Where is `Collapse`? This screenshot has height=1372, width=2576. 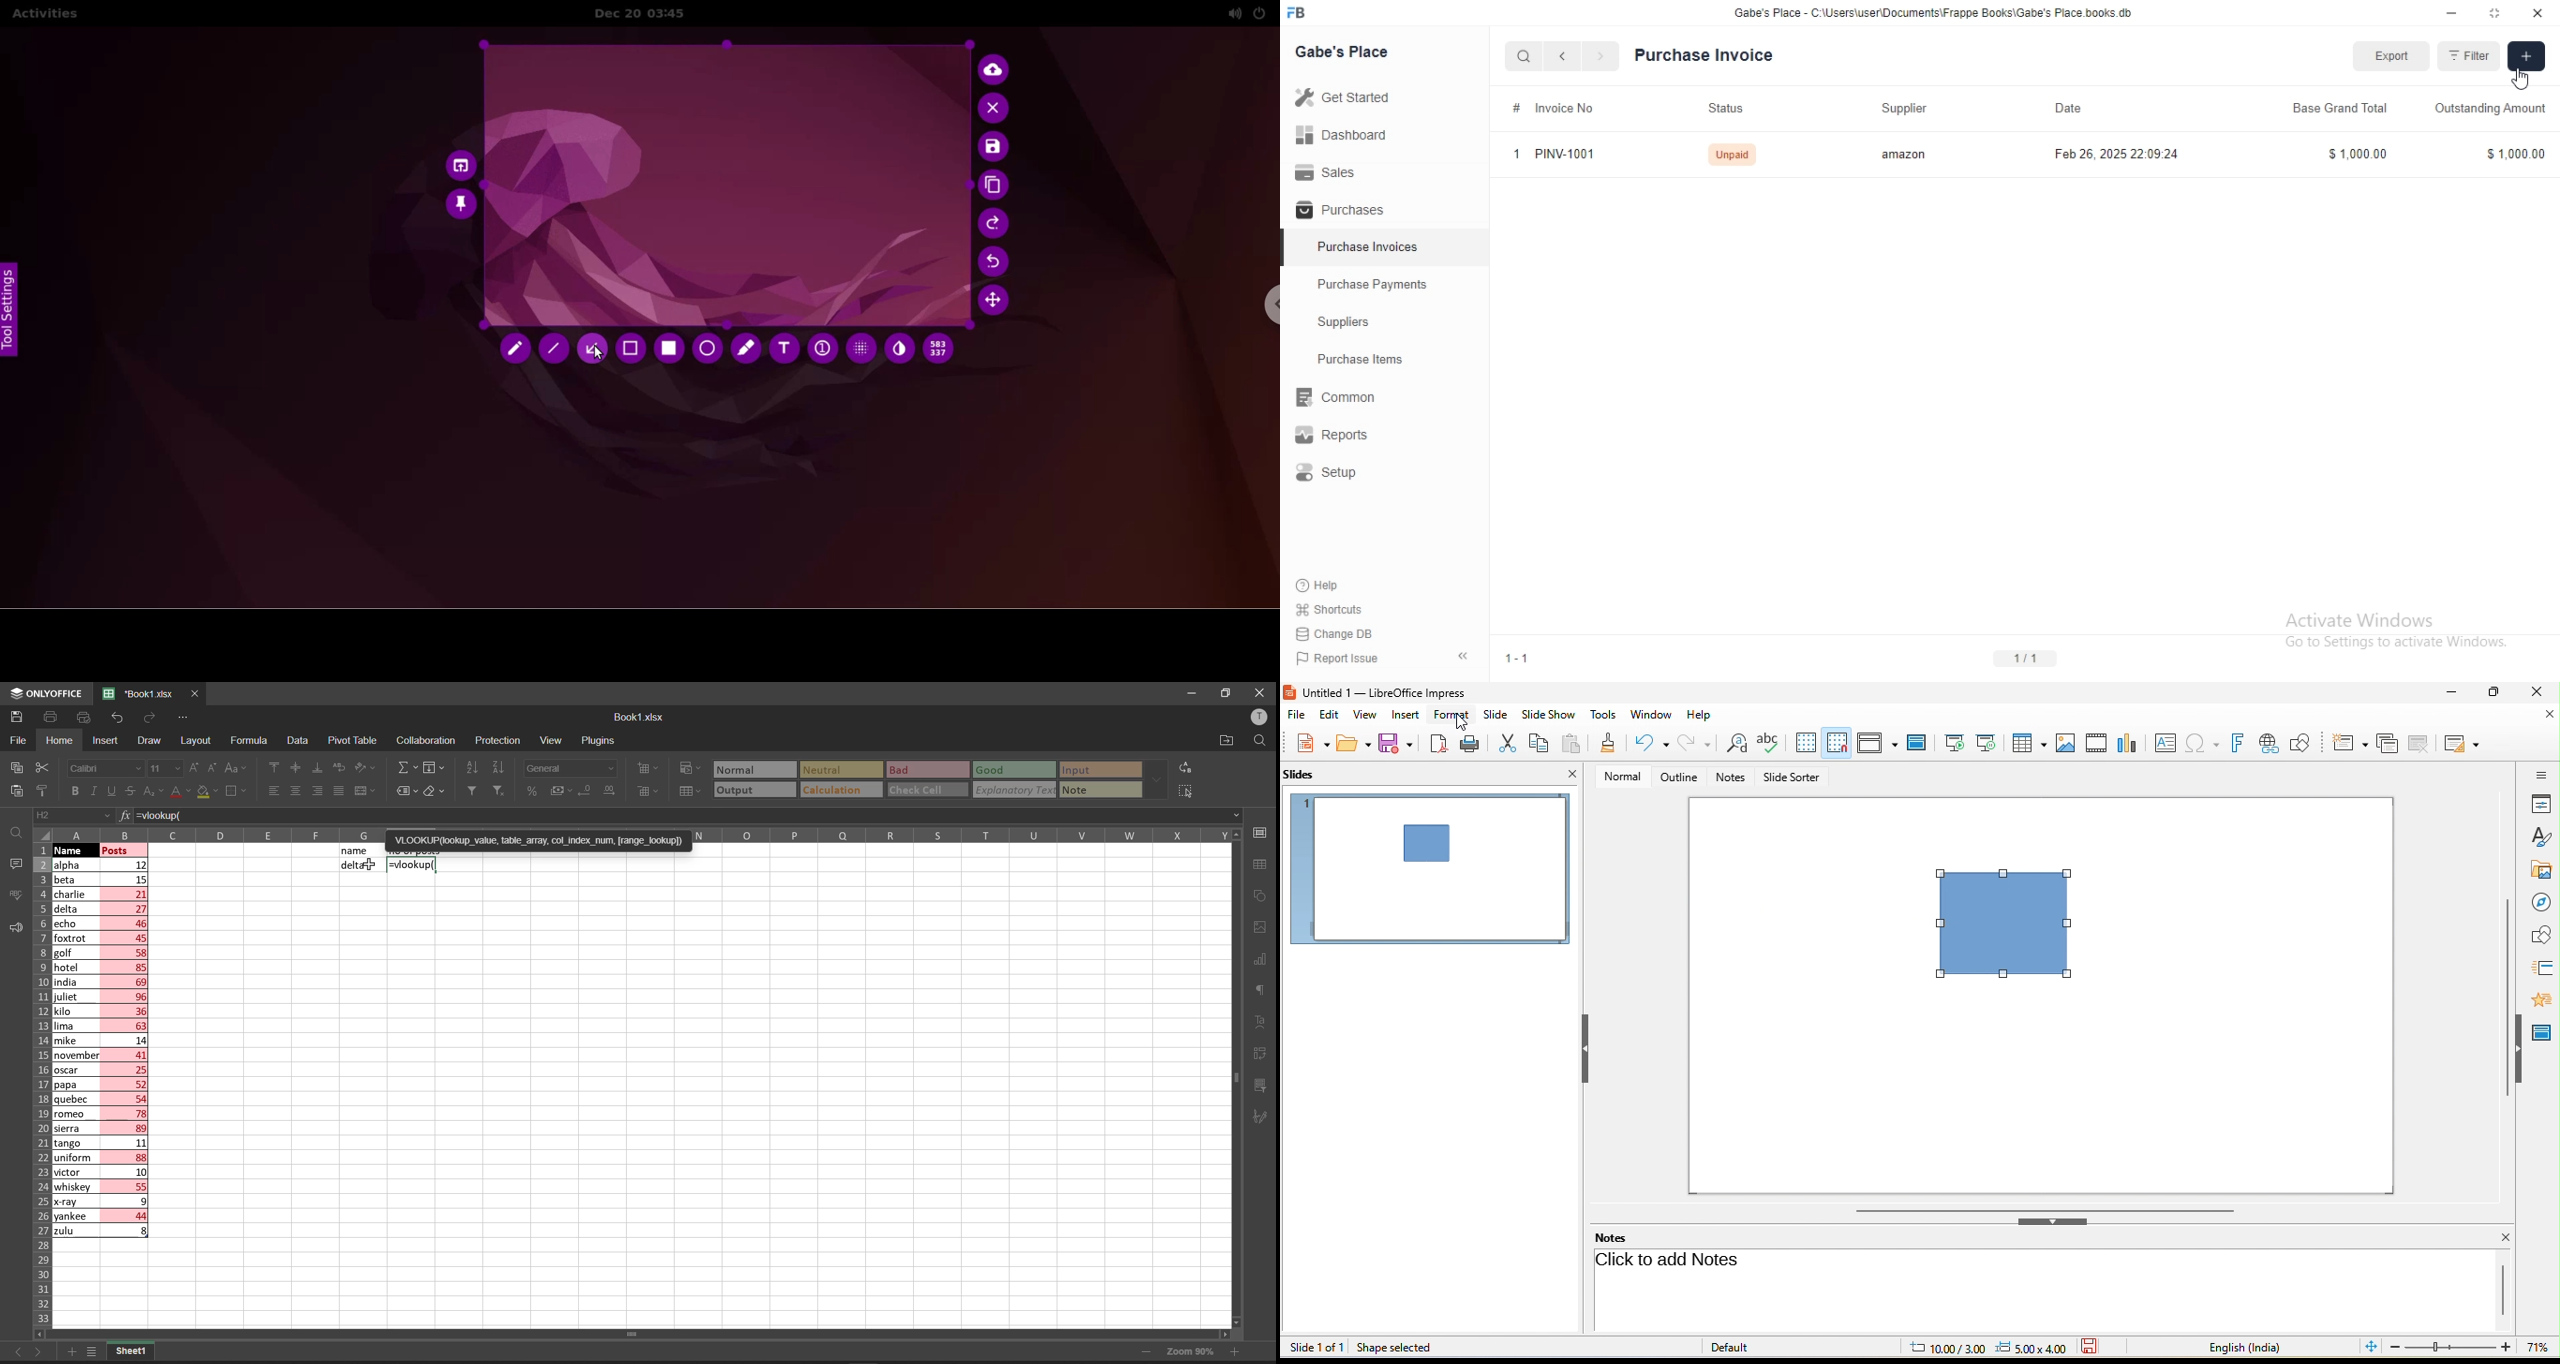
Collapse is located at coordinates (1463, 656).